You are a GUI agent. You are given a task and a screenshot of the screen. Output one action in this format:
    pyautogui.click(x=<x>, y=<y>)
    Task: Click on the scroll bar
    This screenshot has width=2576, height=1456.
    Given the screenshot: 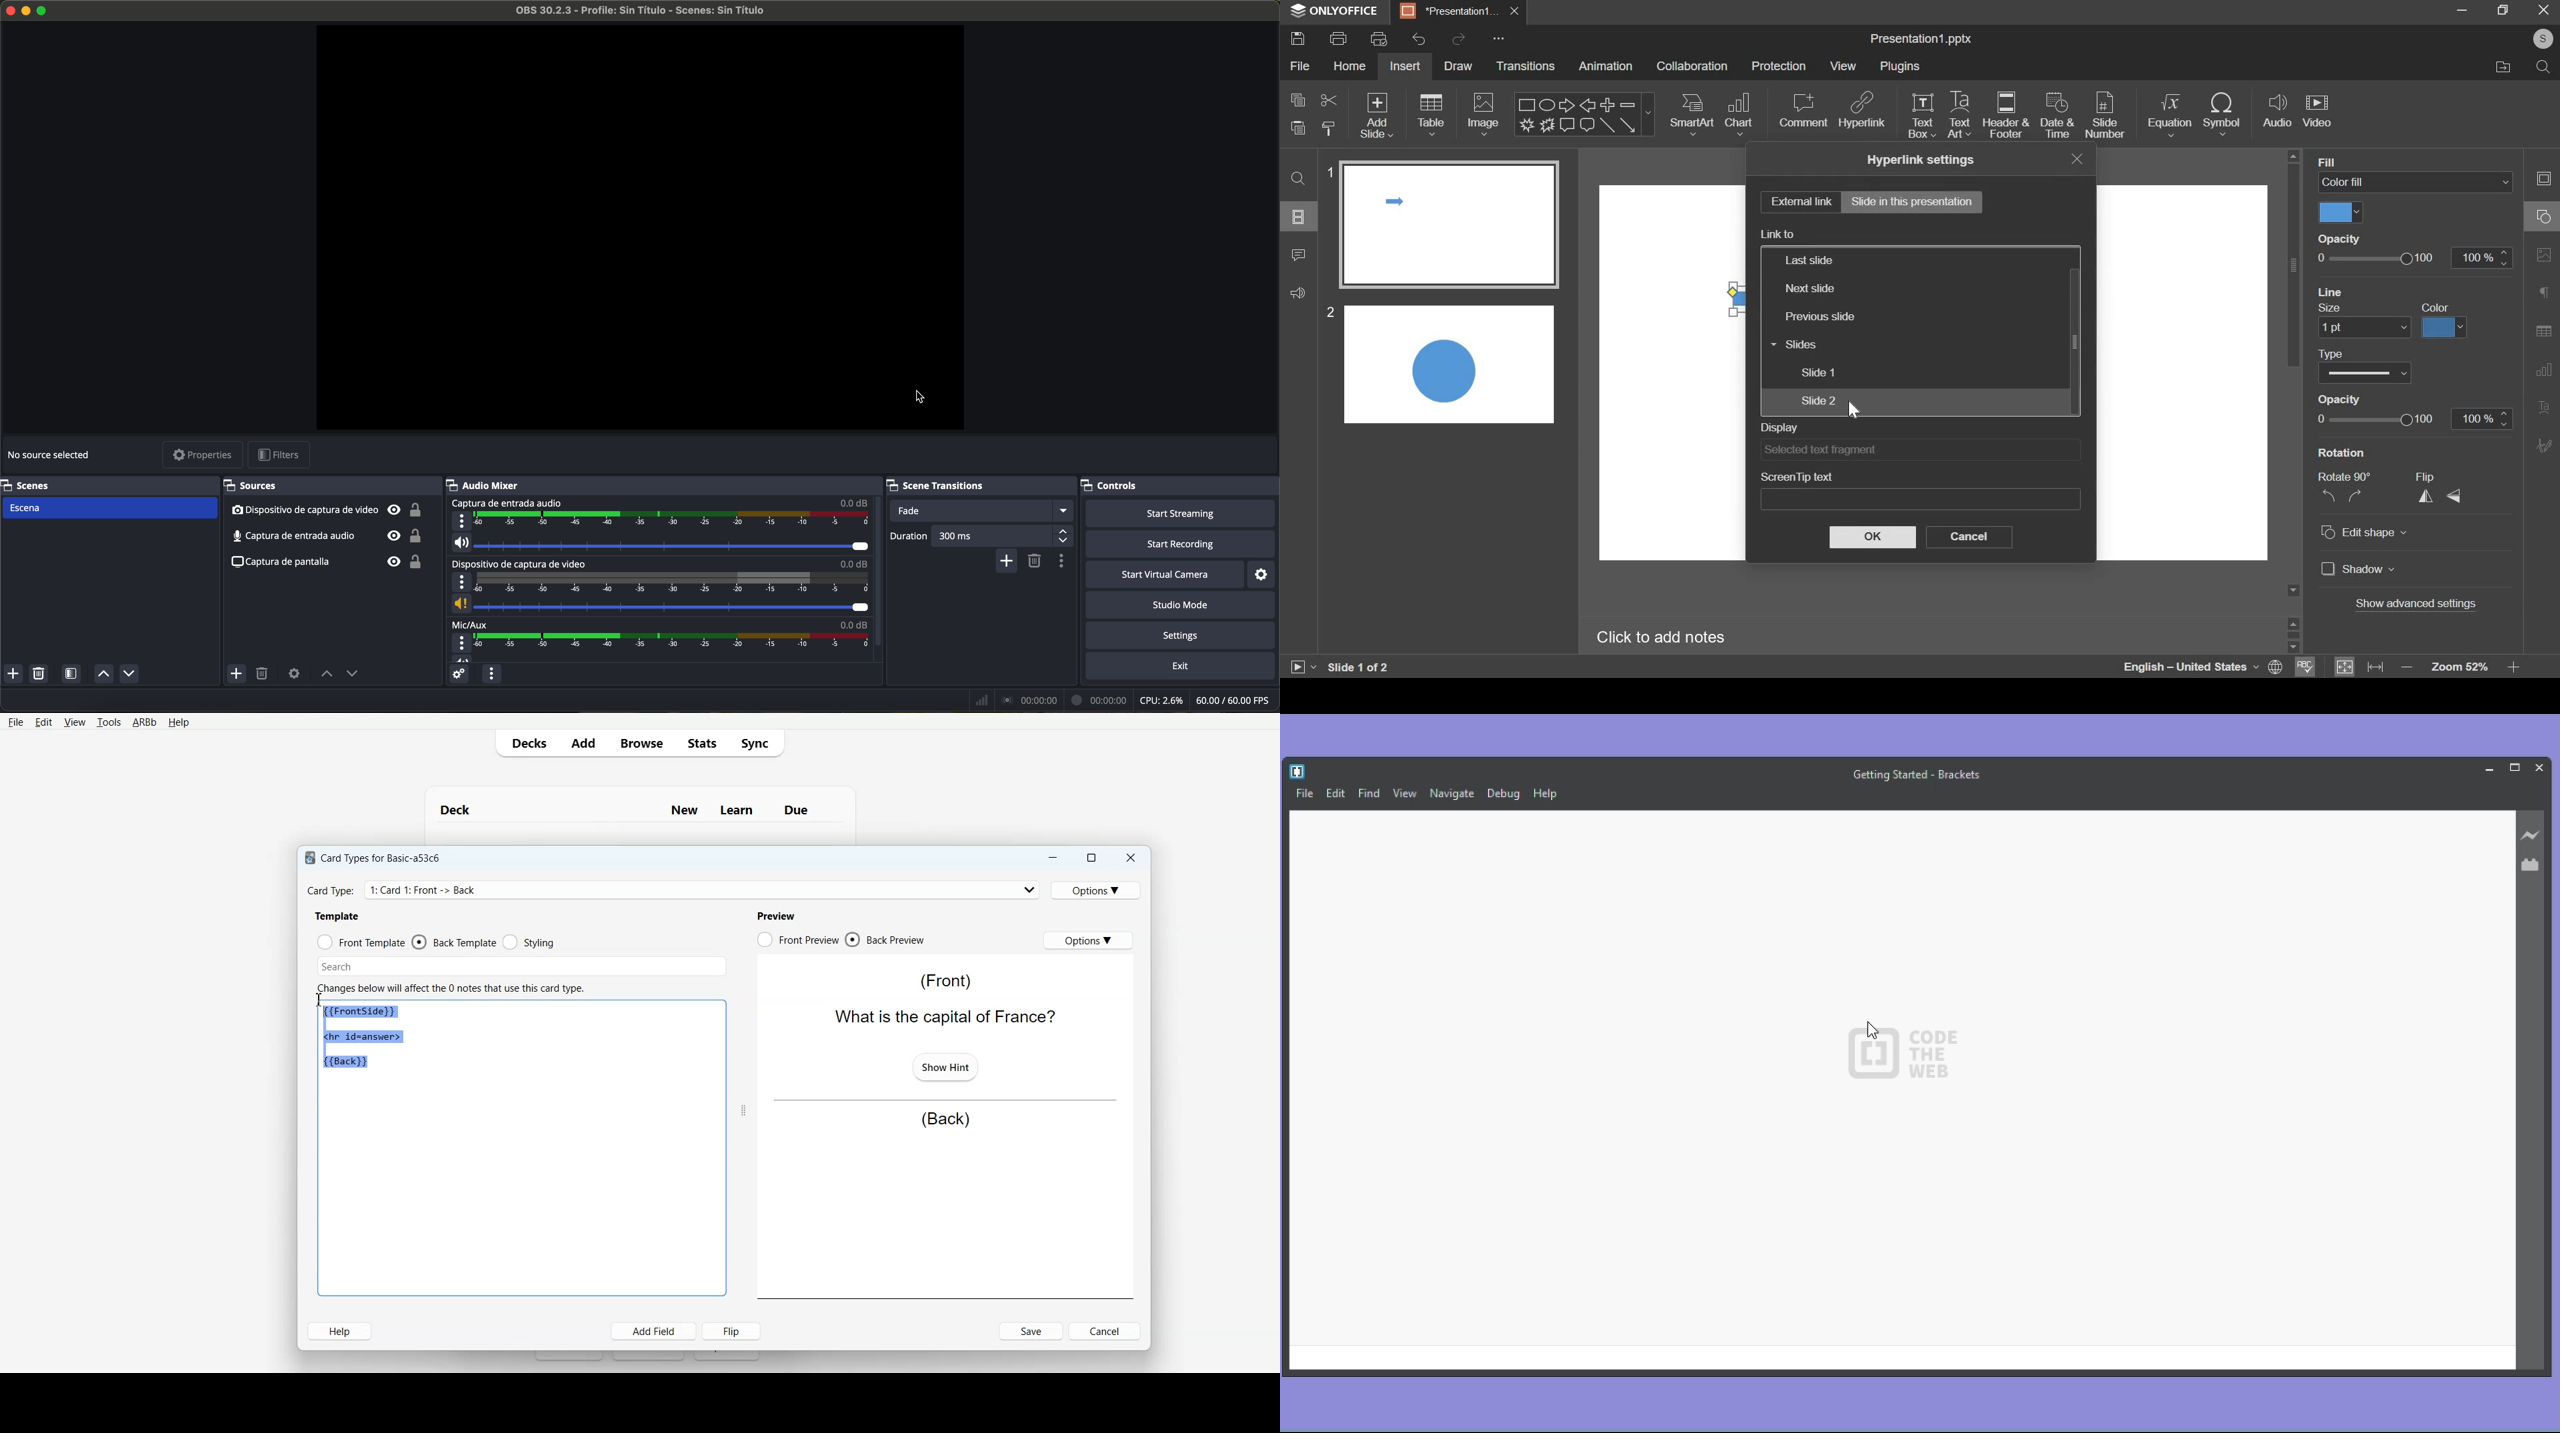 What is the action you would take?
    pyautogui.click(x=876, y=571)
    